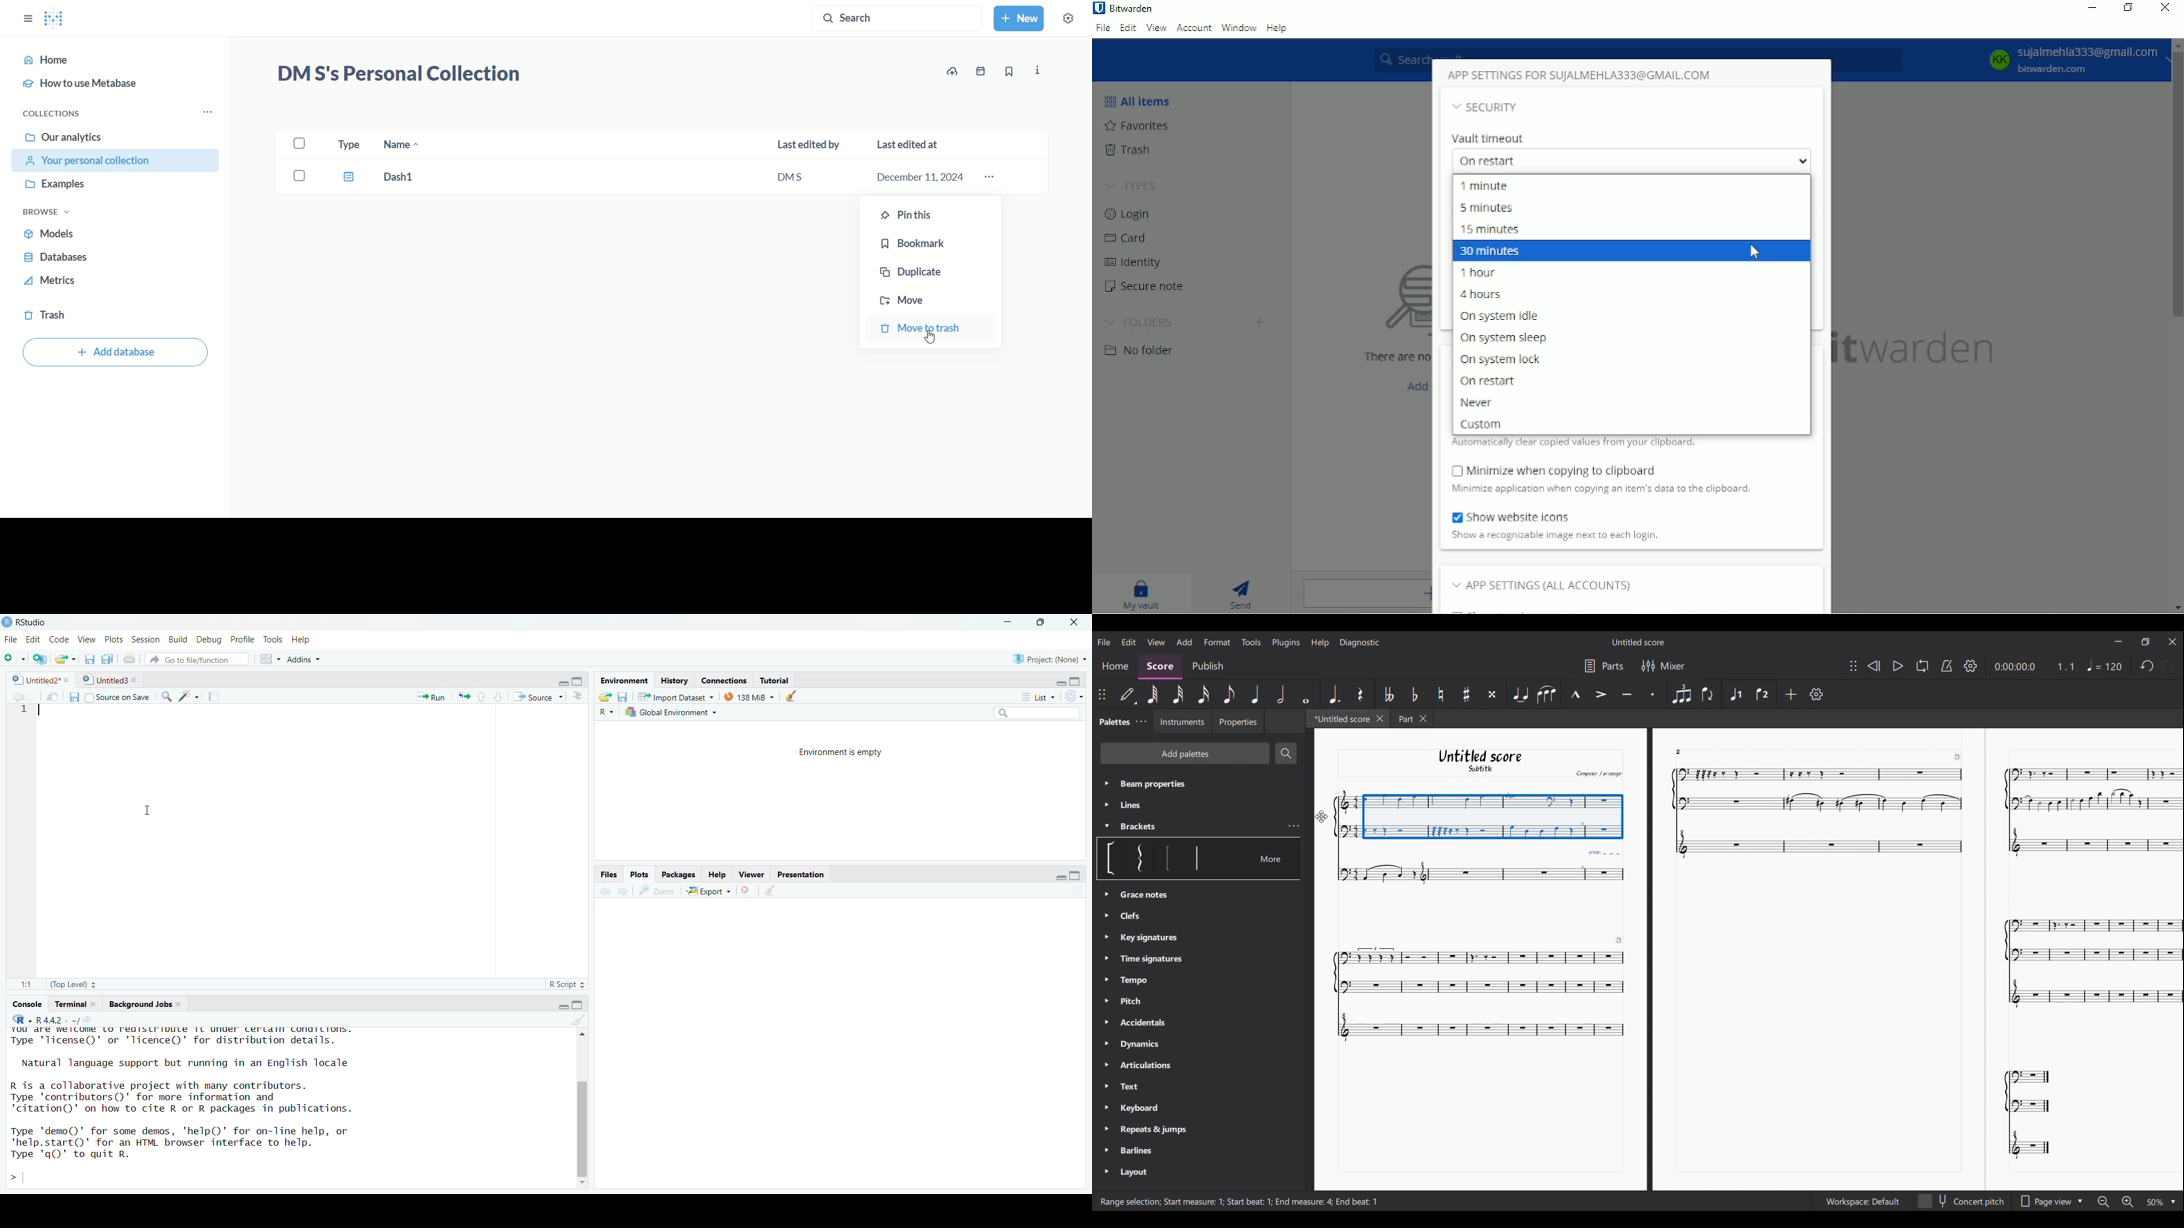 The height and width of the screenshot is (1232, 2184). I want to click on Help, so click(310, 640).